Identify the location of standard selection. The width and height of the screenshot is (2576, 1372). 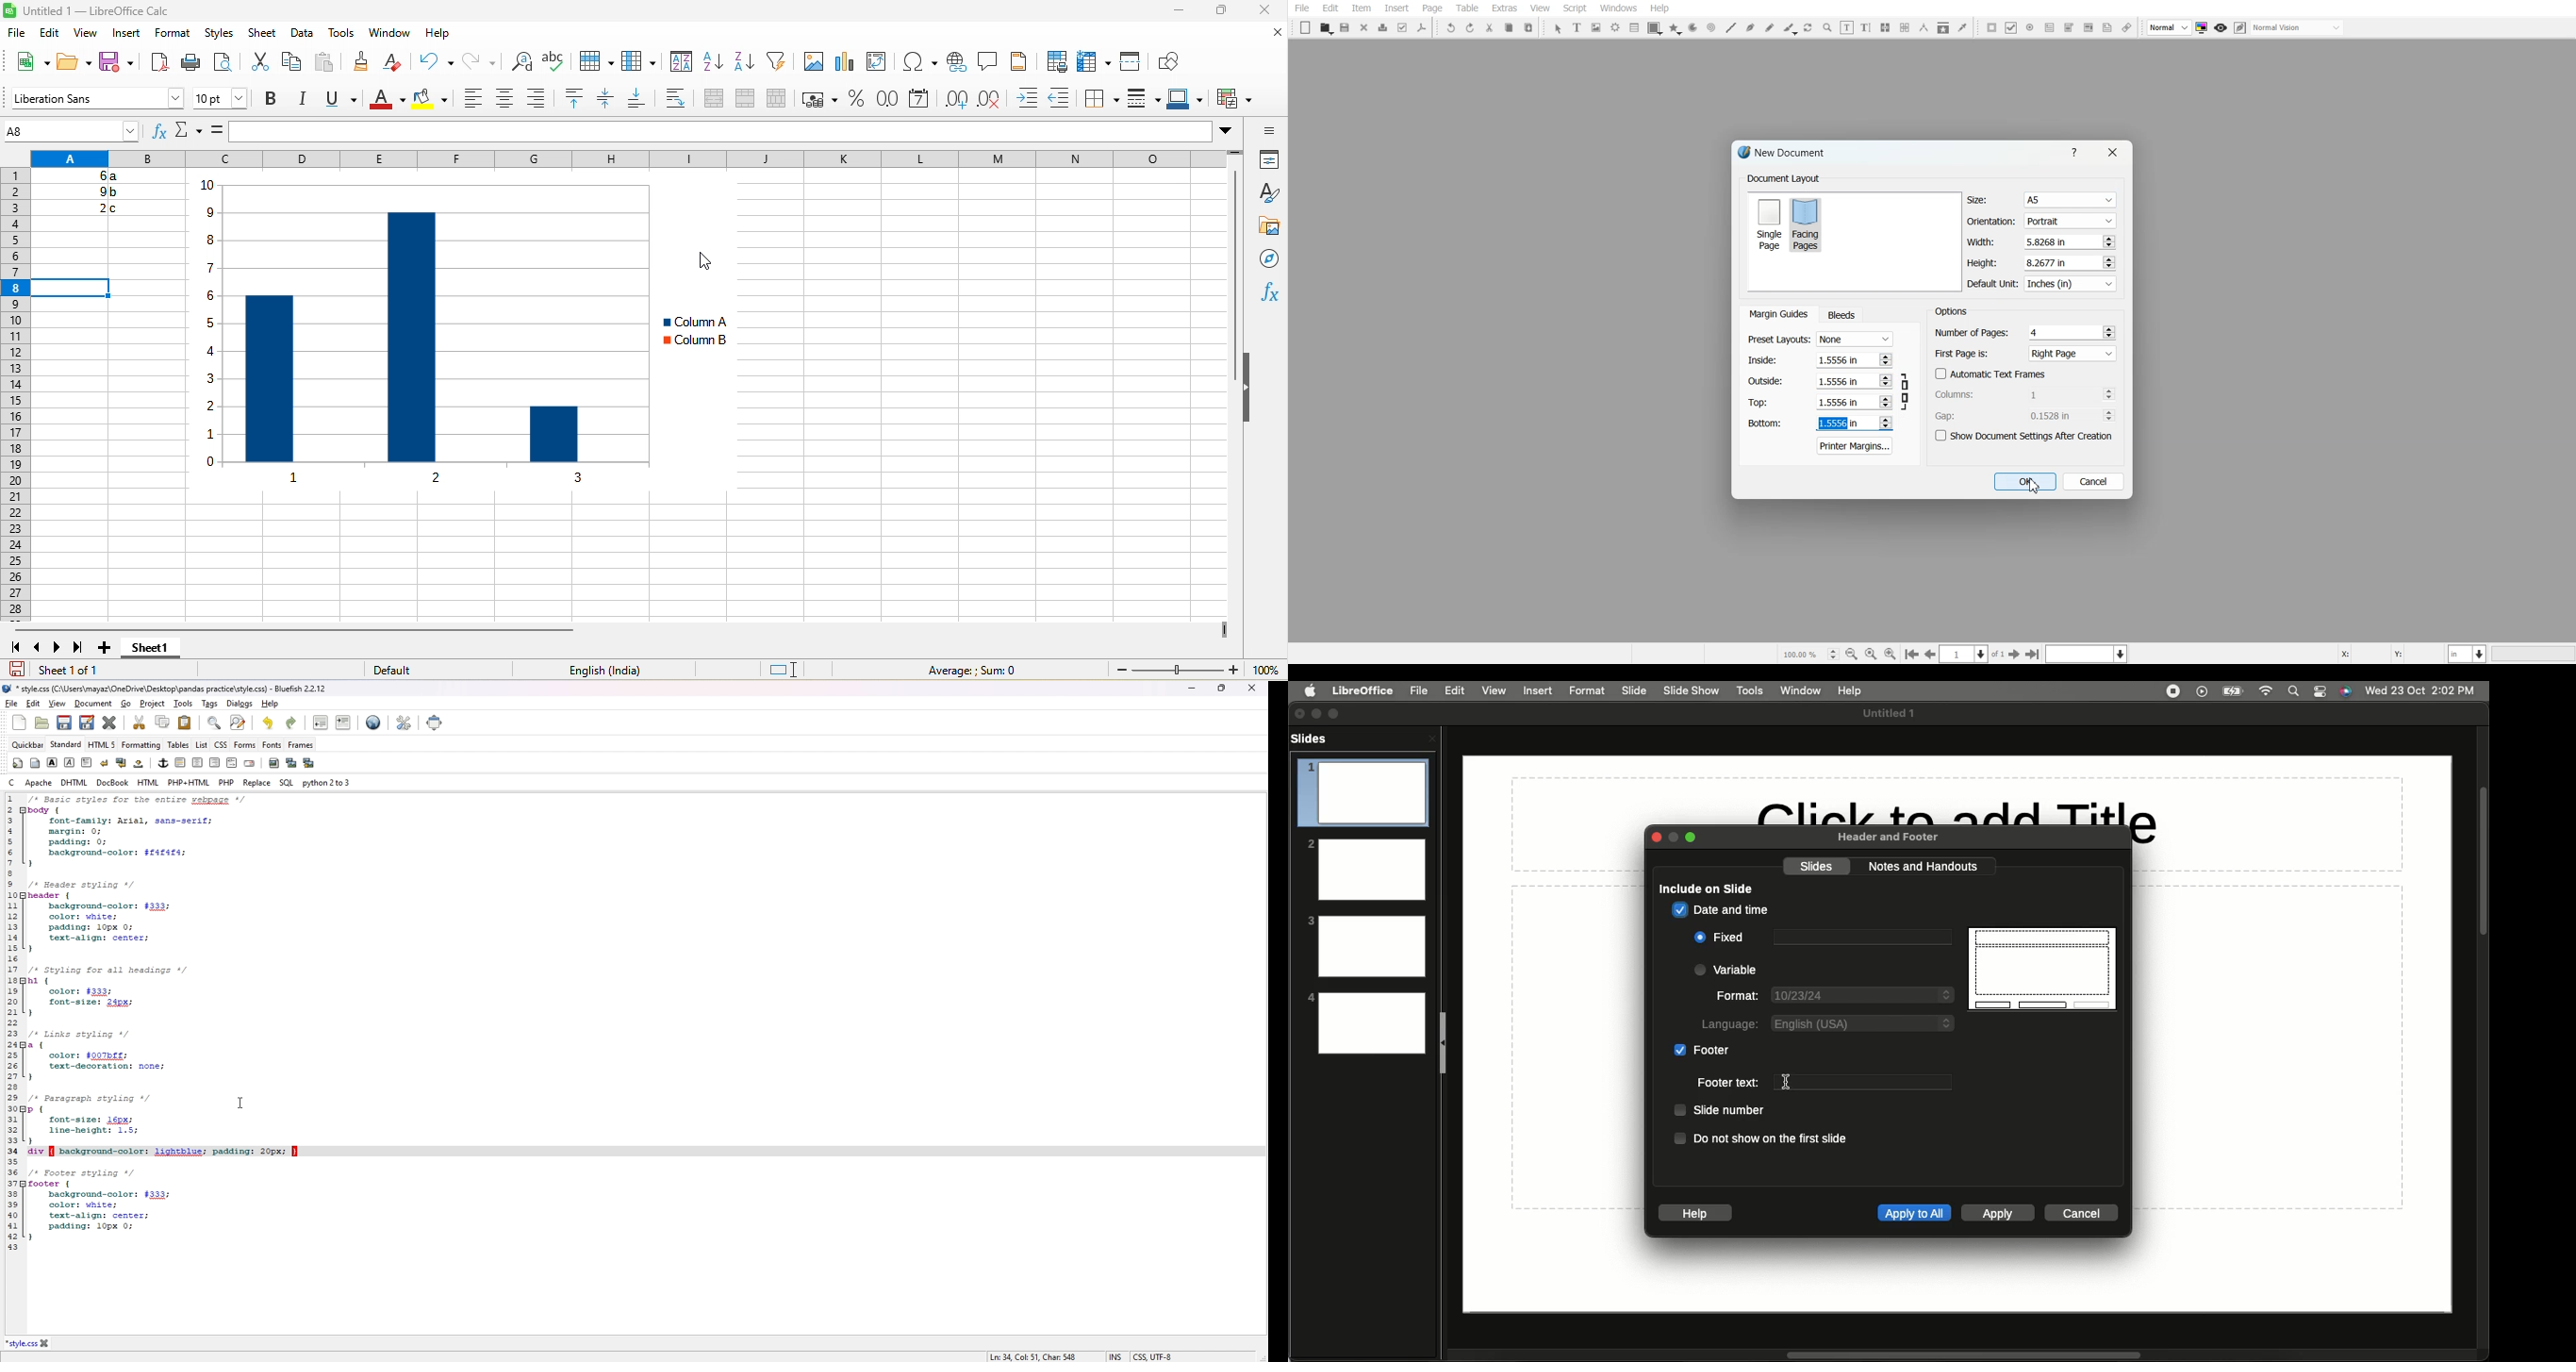
(790, 671).